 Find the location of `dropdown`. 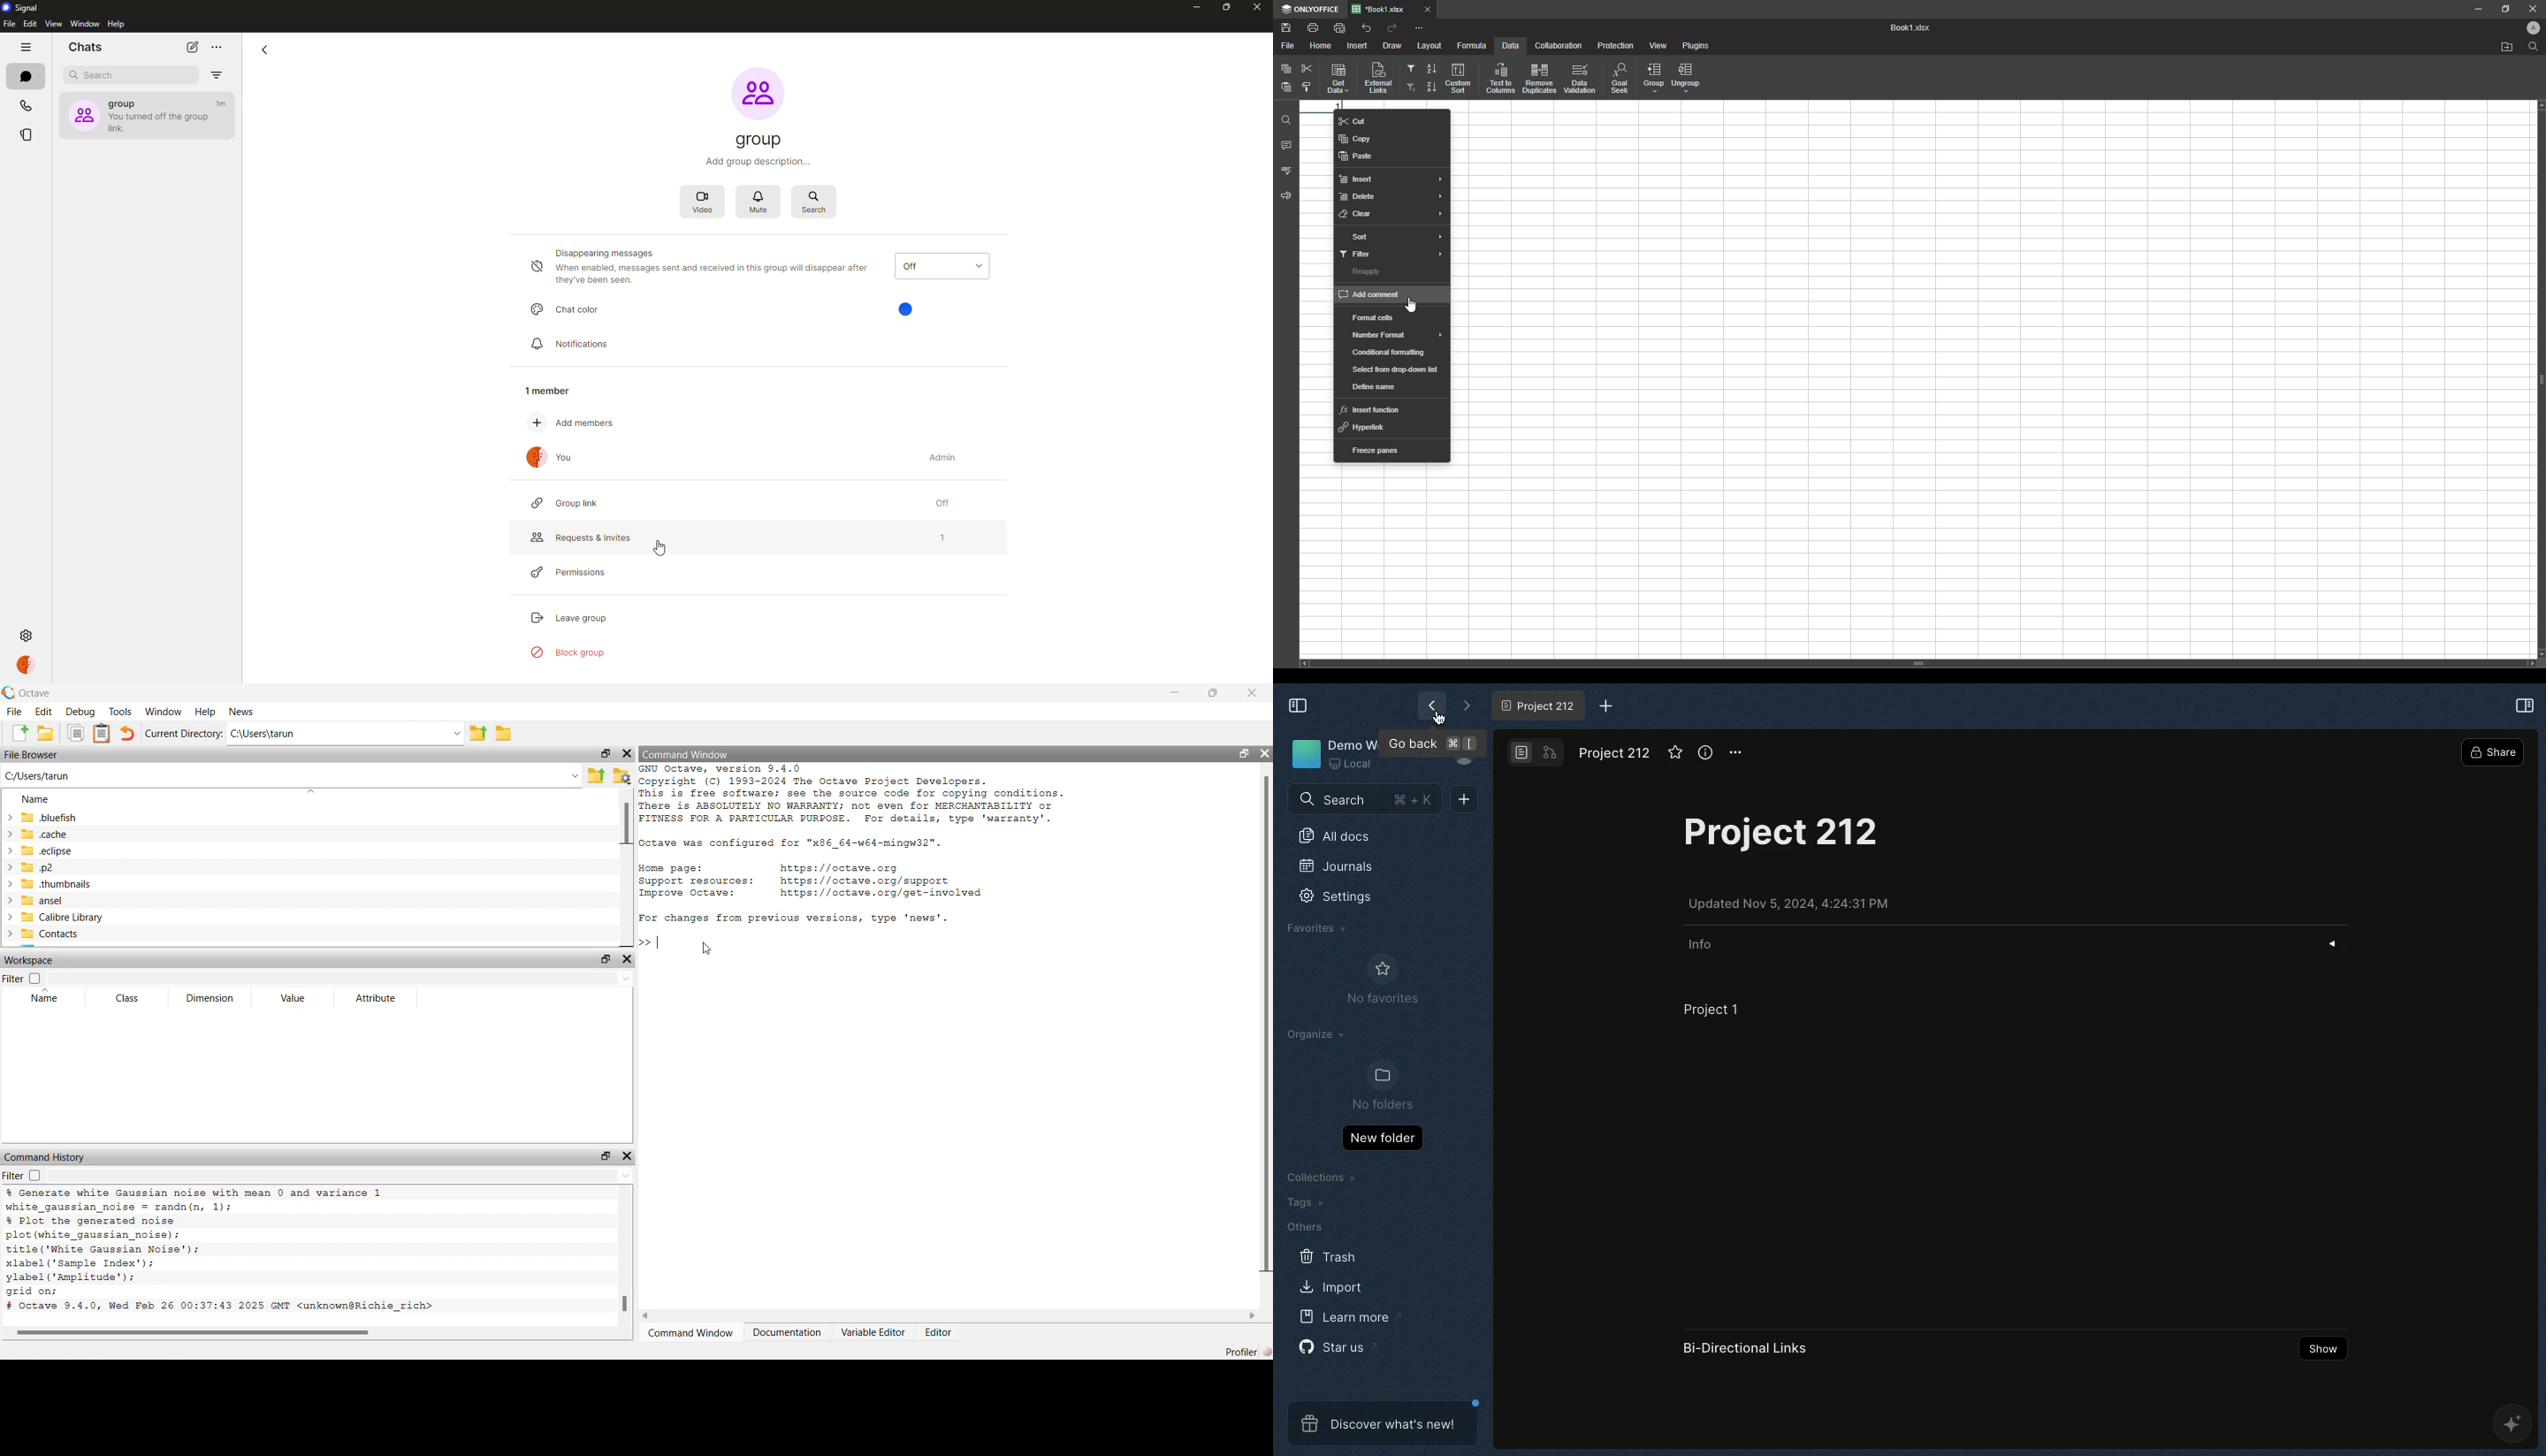

dropdown is located at coordinates (341, 1175).